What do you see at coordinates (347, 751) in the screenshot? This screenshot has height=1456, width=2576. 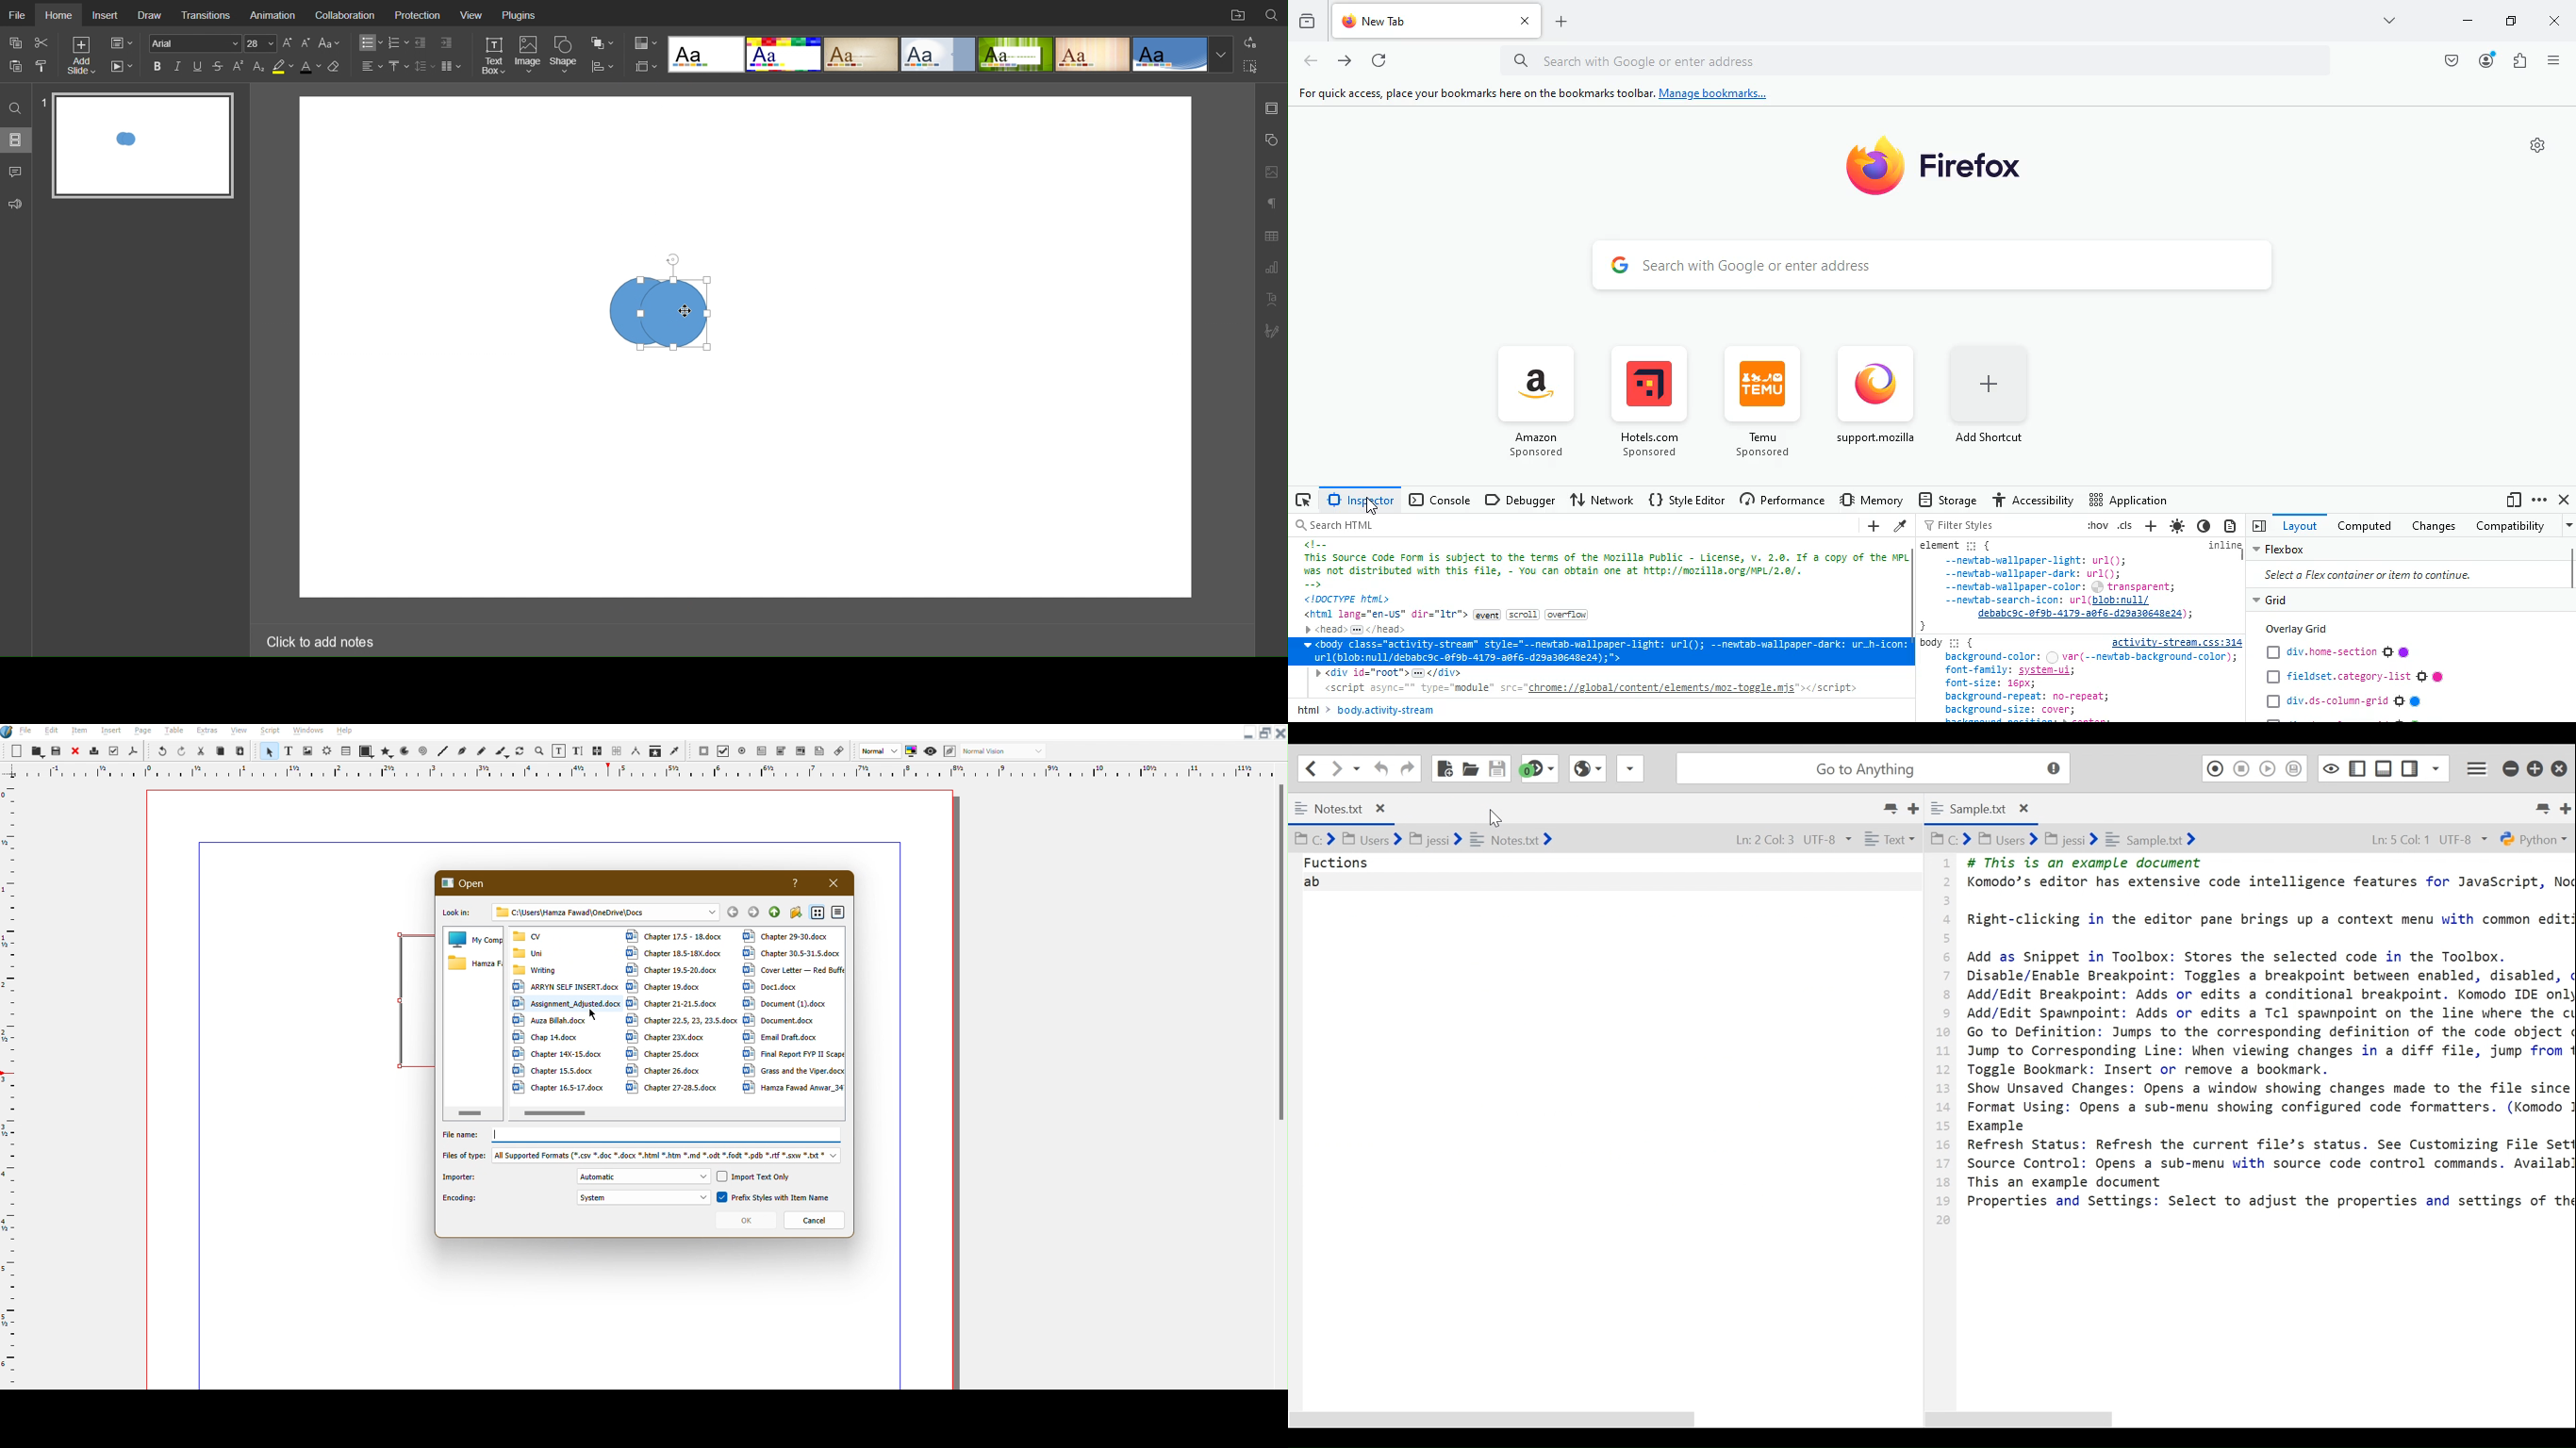 I see `Table` at bounding box center [347, 751].